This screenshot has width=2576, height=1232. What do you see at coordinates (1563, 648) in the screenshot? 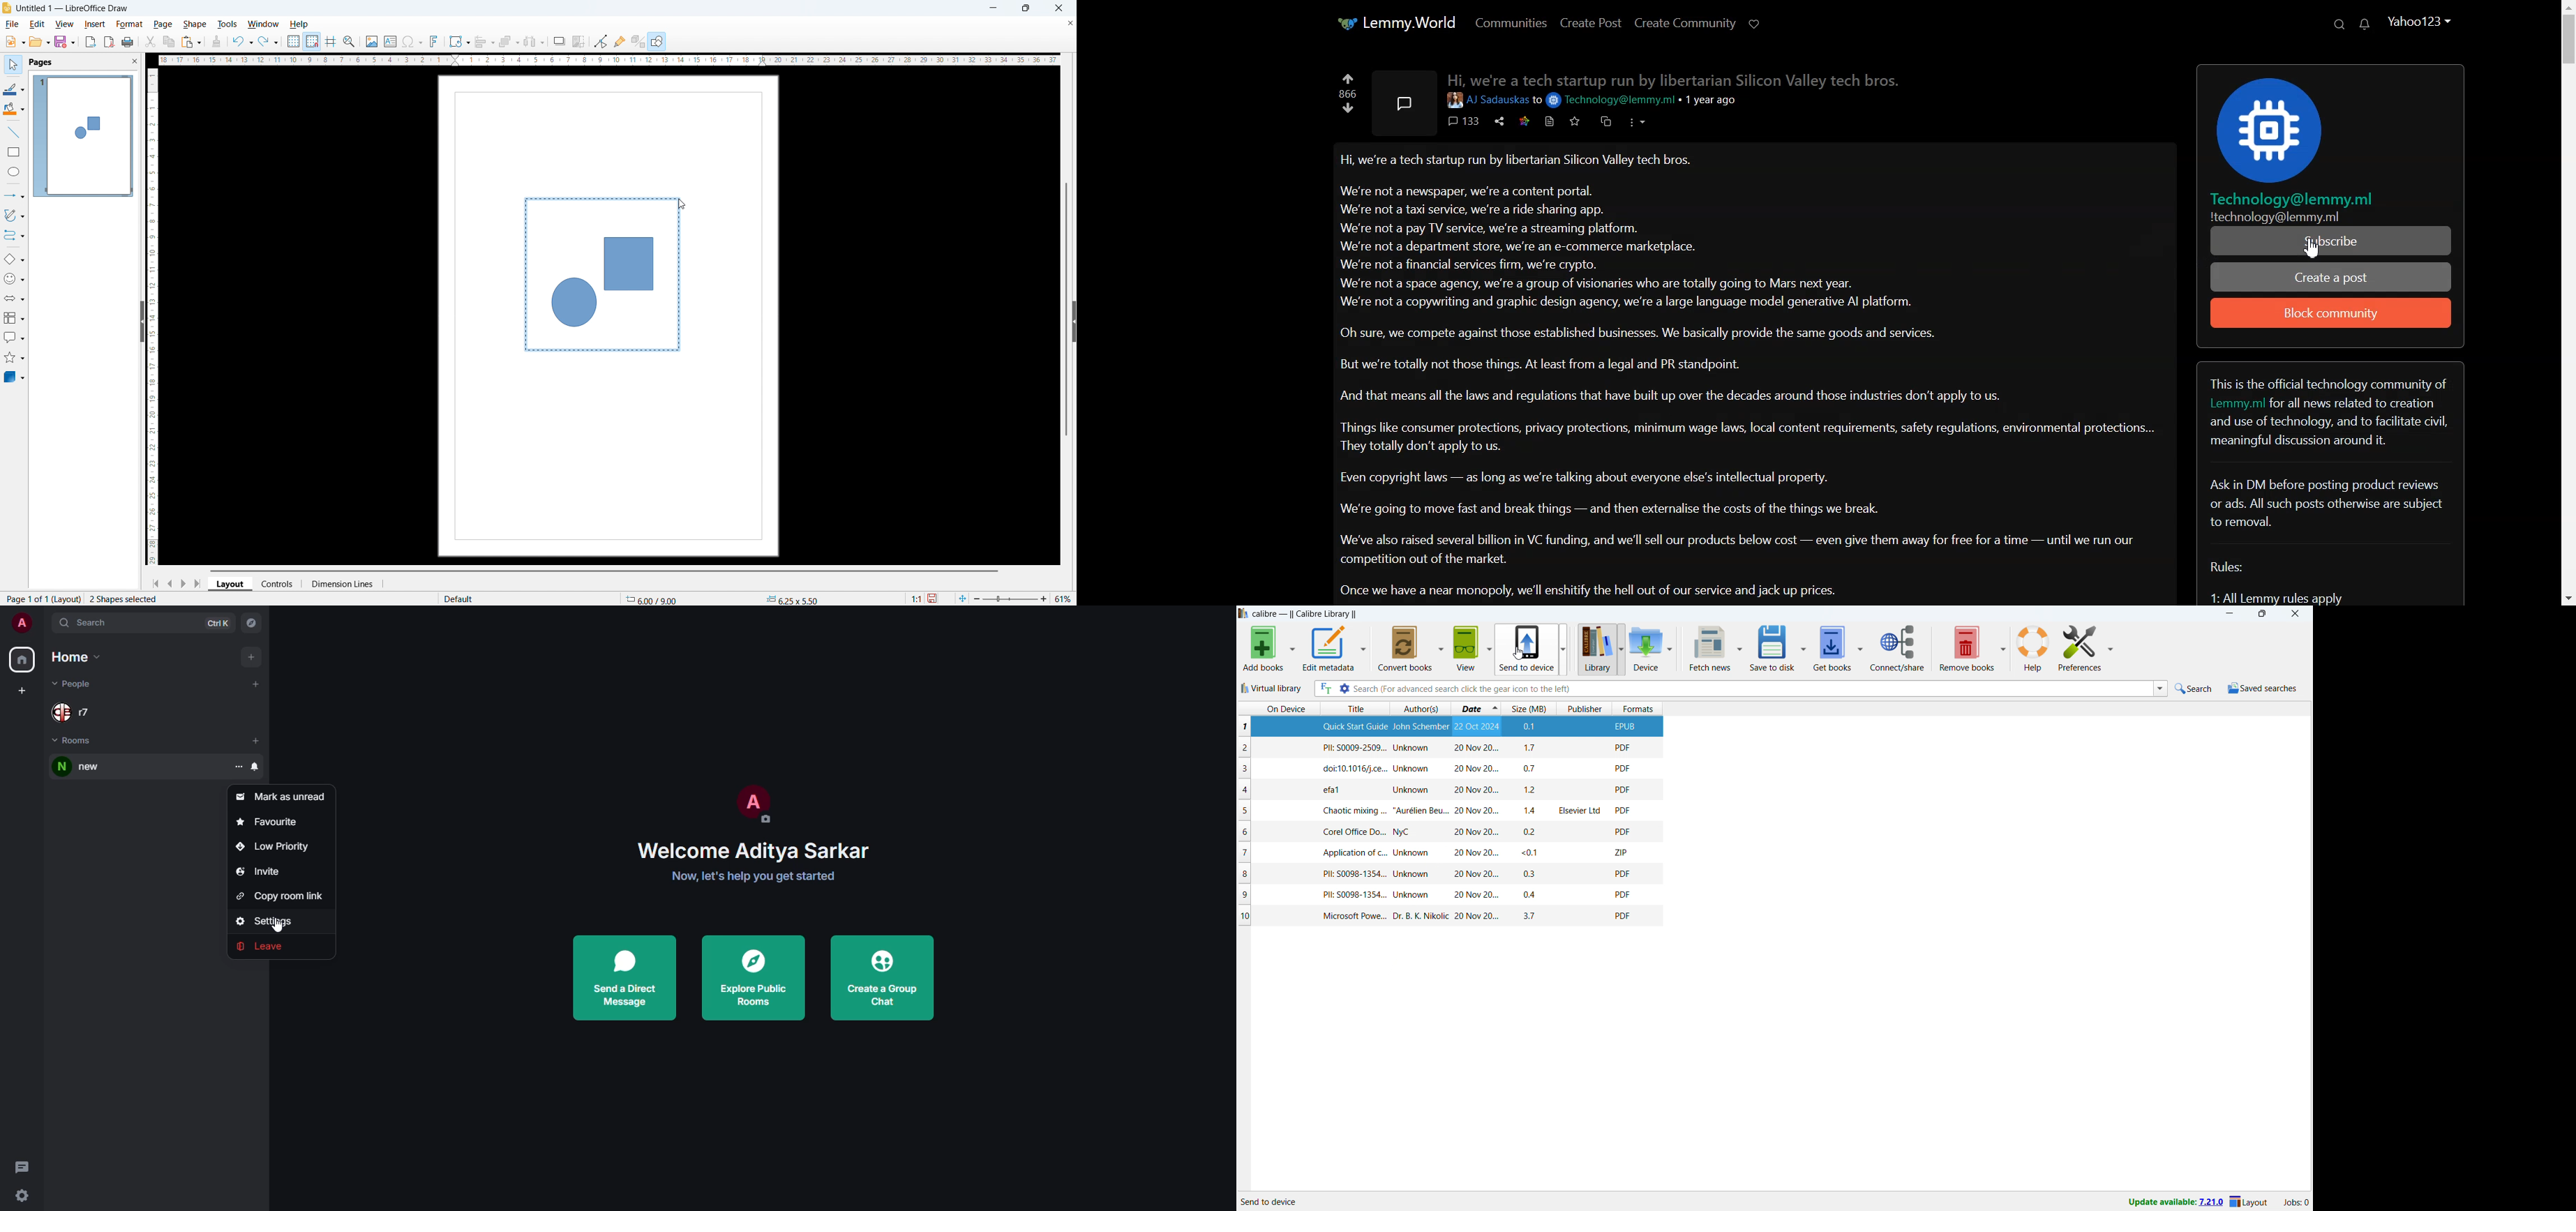
I see `send to device options` at bounding box center [1563, 648].